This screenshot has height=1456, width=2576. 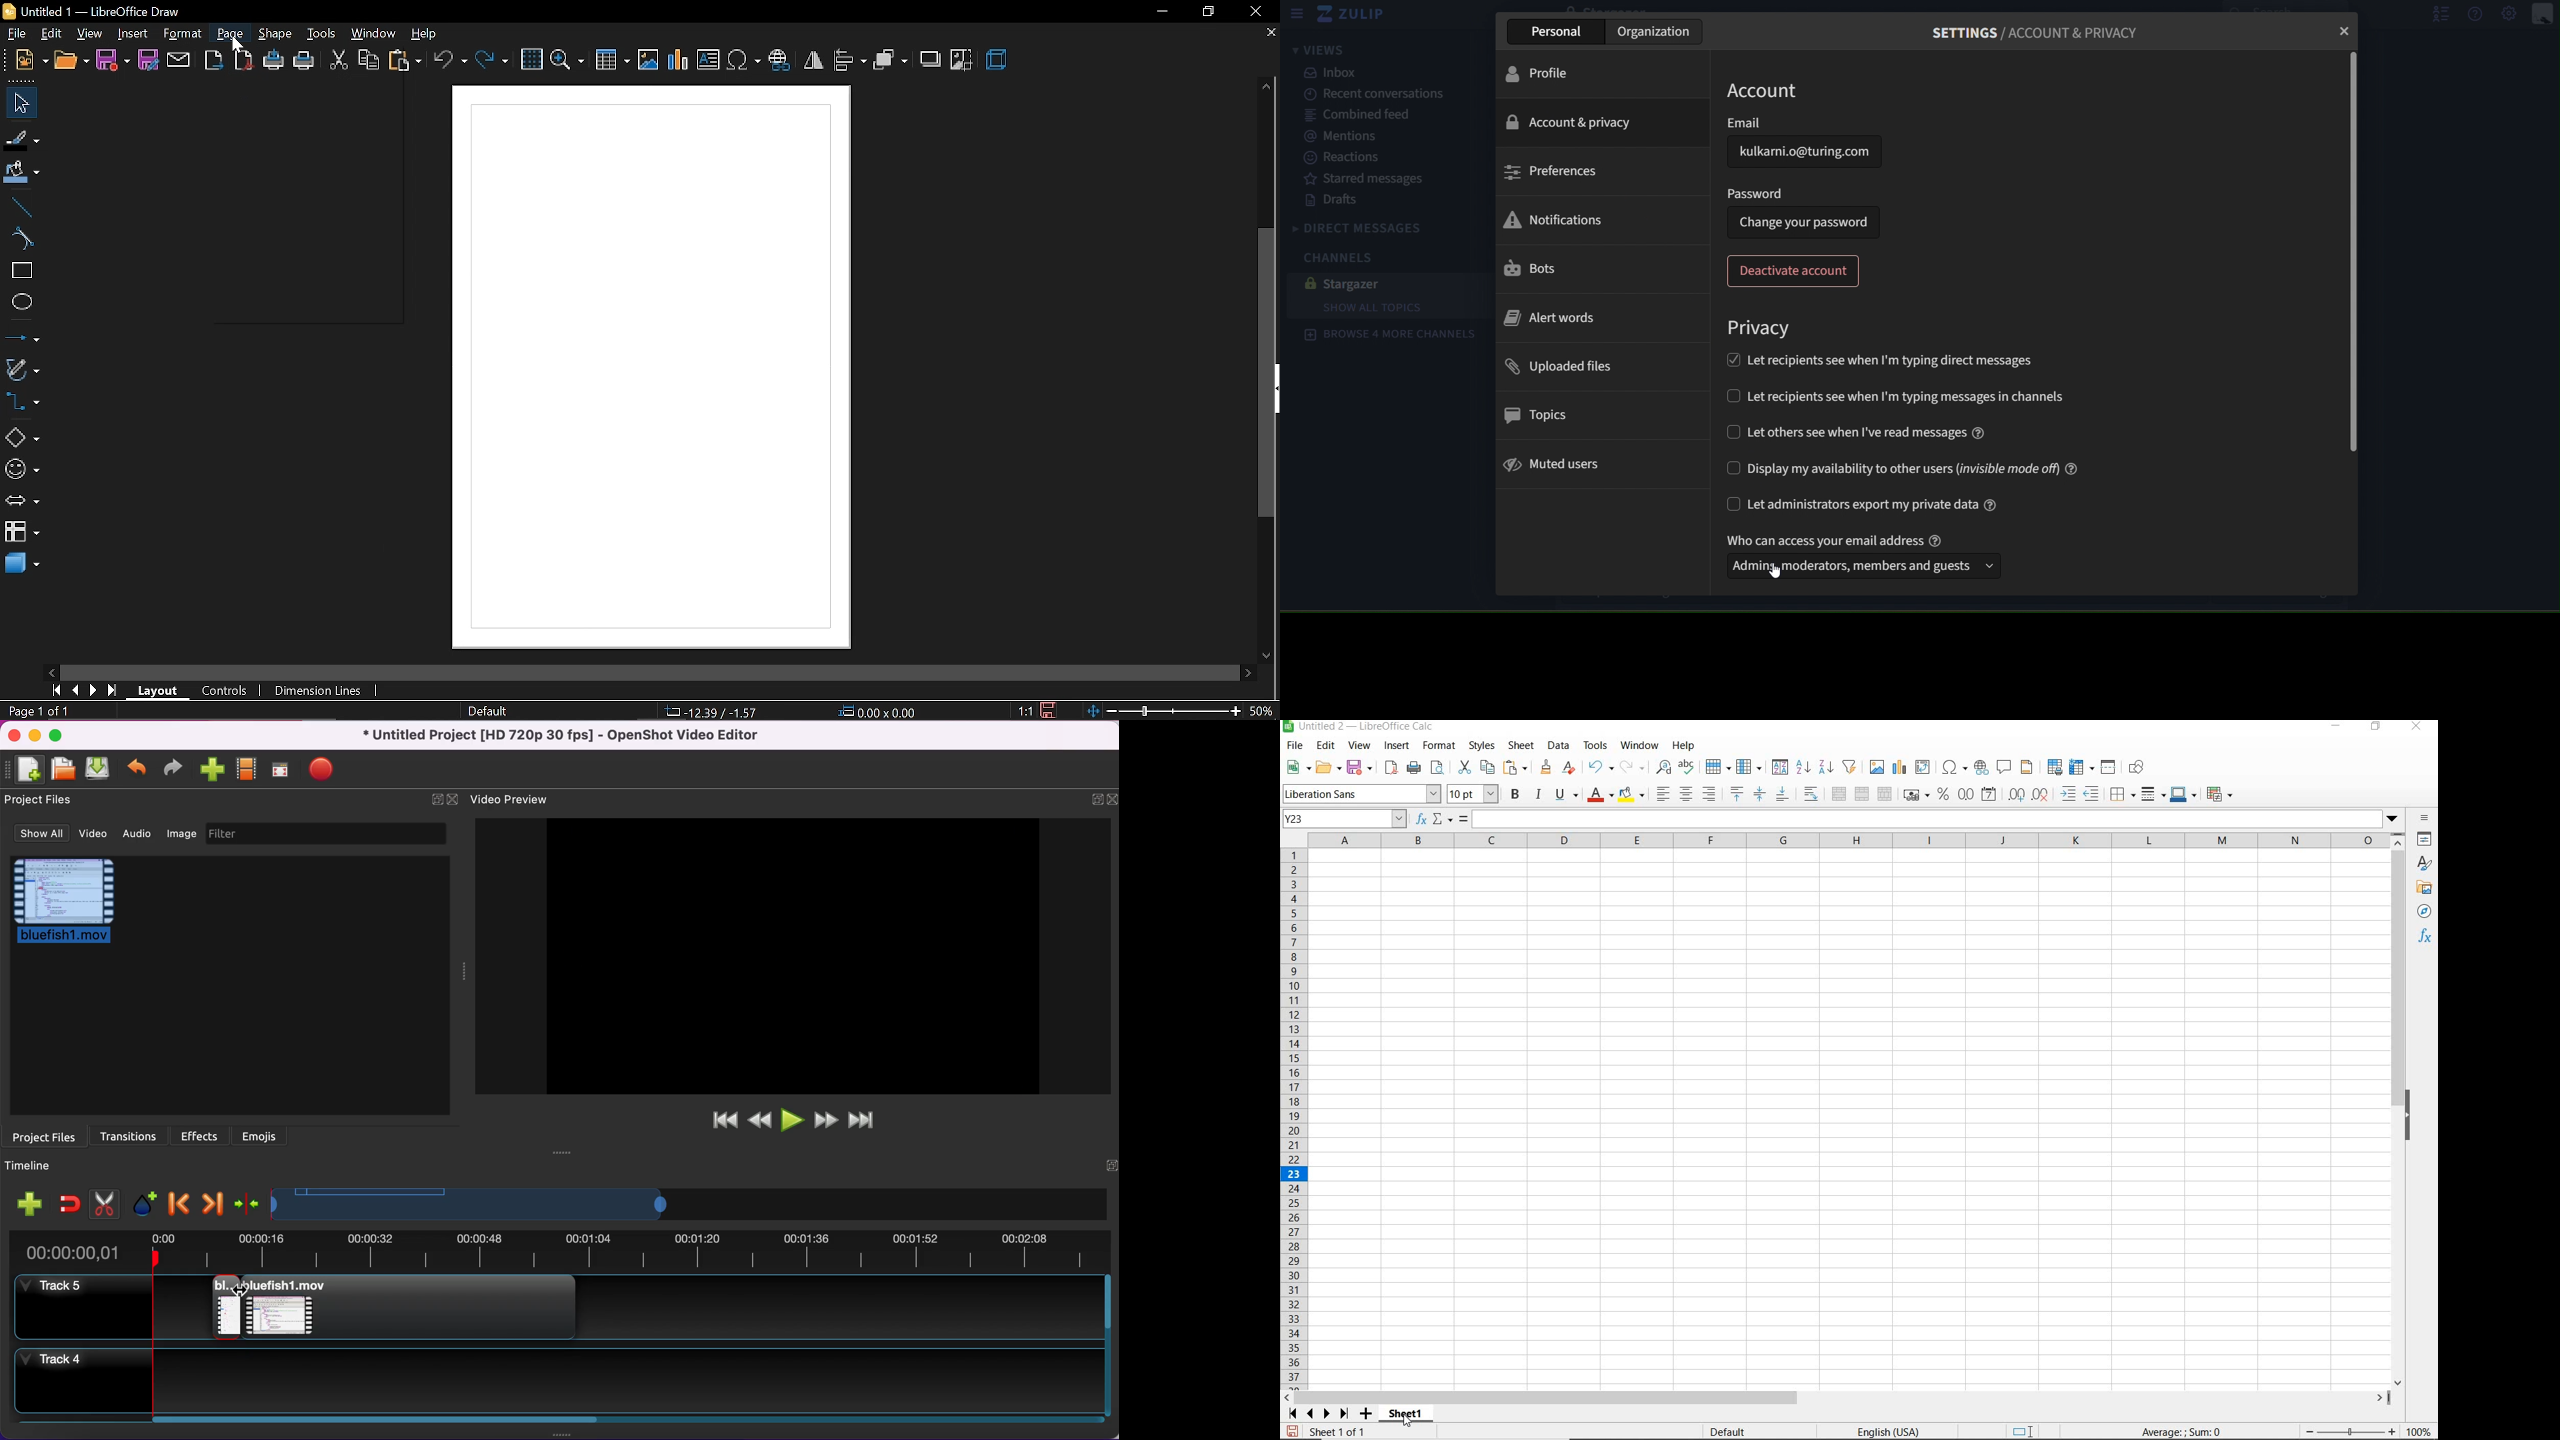 What do you see at coordinates (2183, 1432) in the screenshot?
I see `FORMULA` at bounding box center [2183, 1432].